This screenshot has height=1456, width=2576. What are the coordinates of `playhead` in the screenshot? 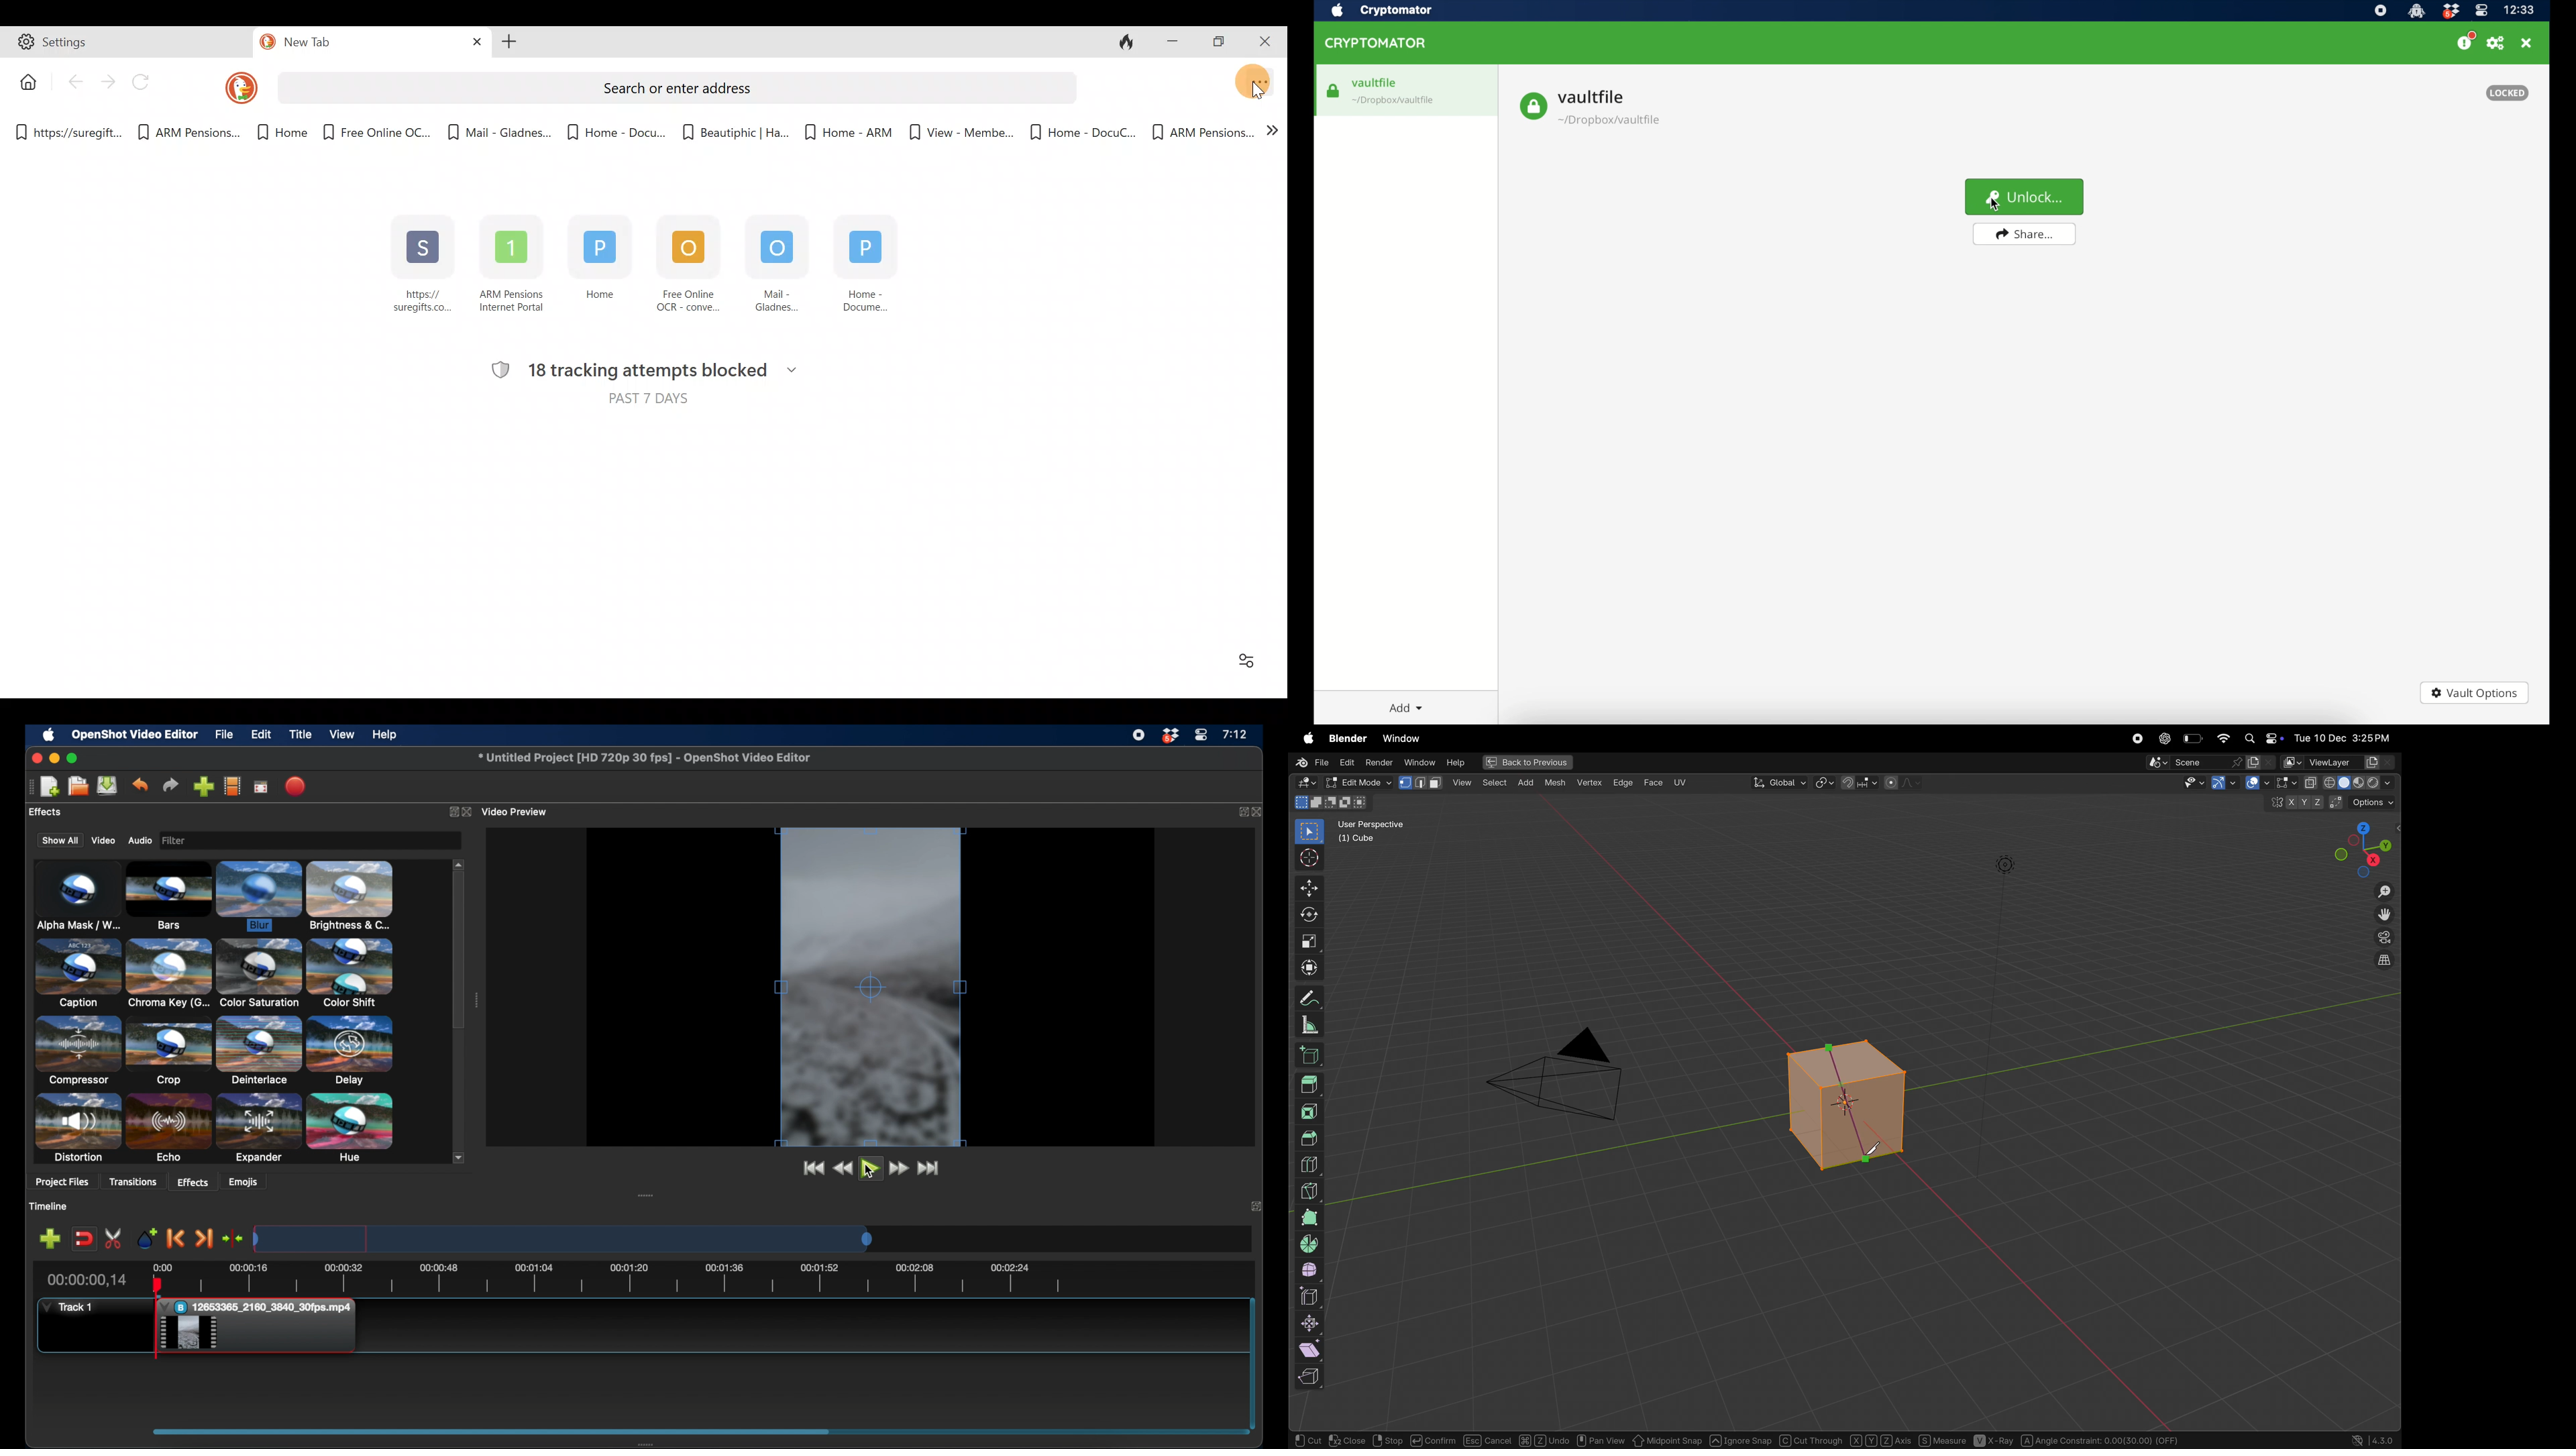 It's located at (156, 1318).